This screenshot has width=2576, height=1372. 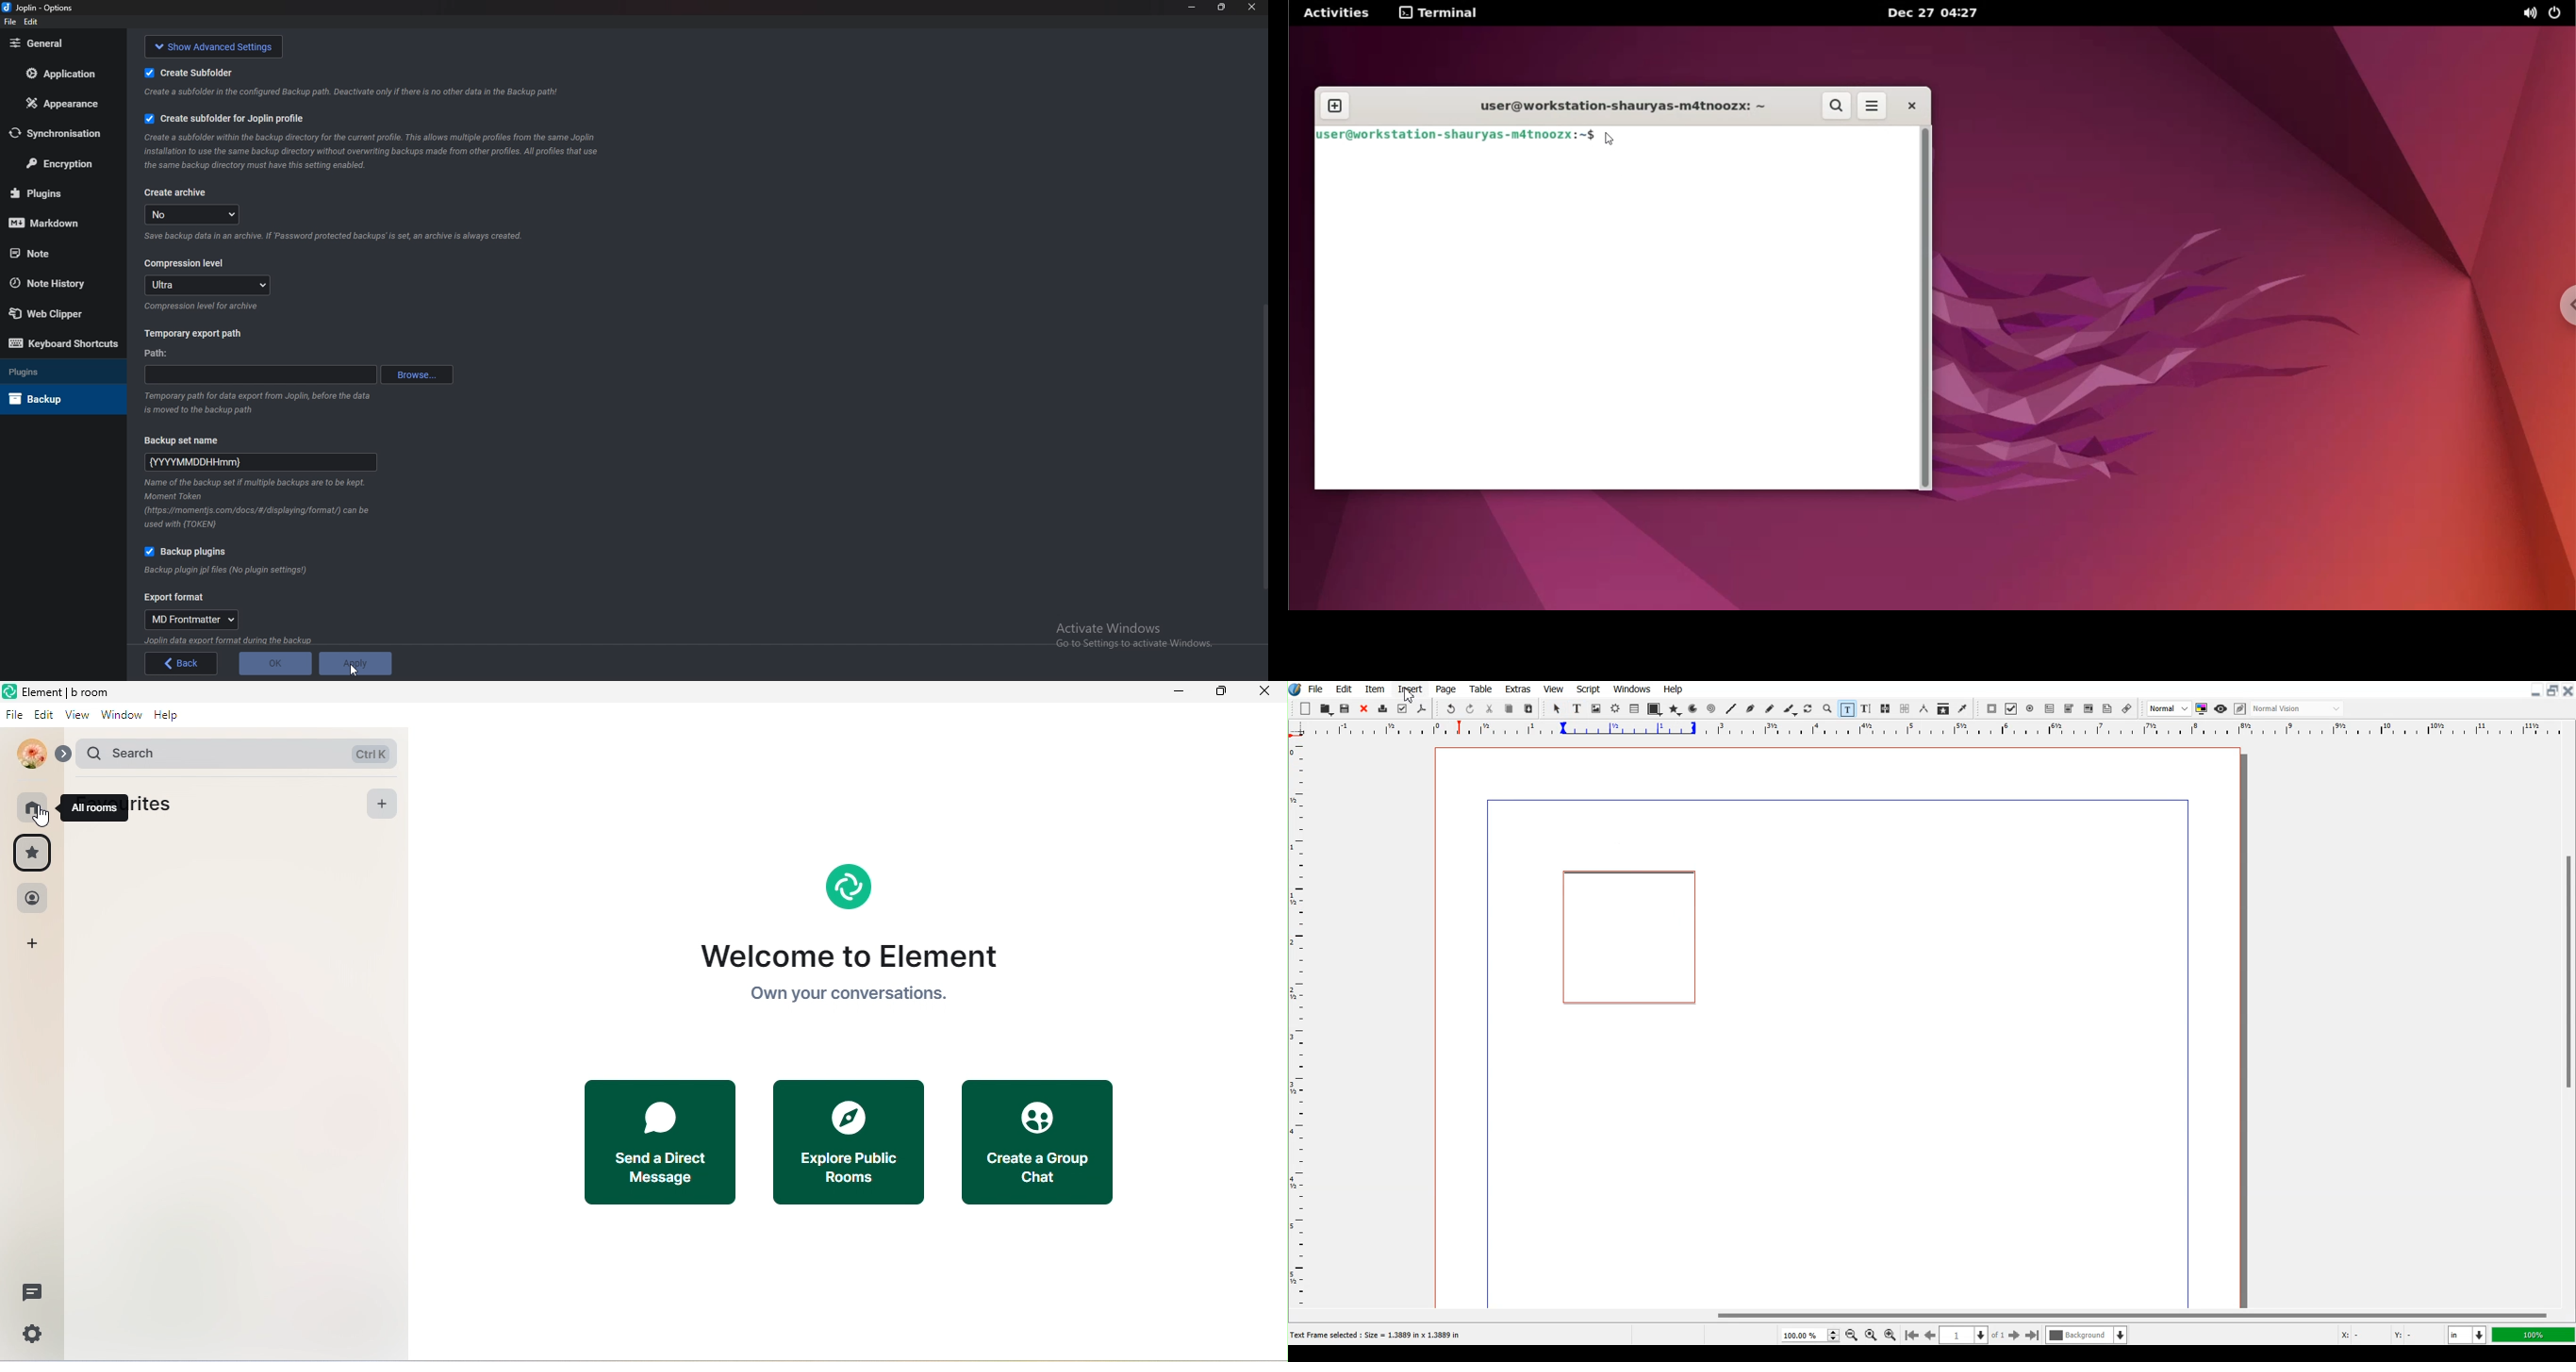 What do you see at coordinates (2088, 709) in the screenshot?
I see `PDF List Box` at bounding box center [2088, 709].